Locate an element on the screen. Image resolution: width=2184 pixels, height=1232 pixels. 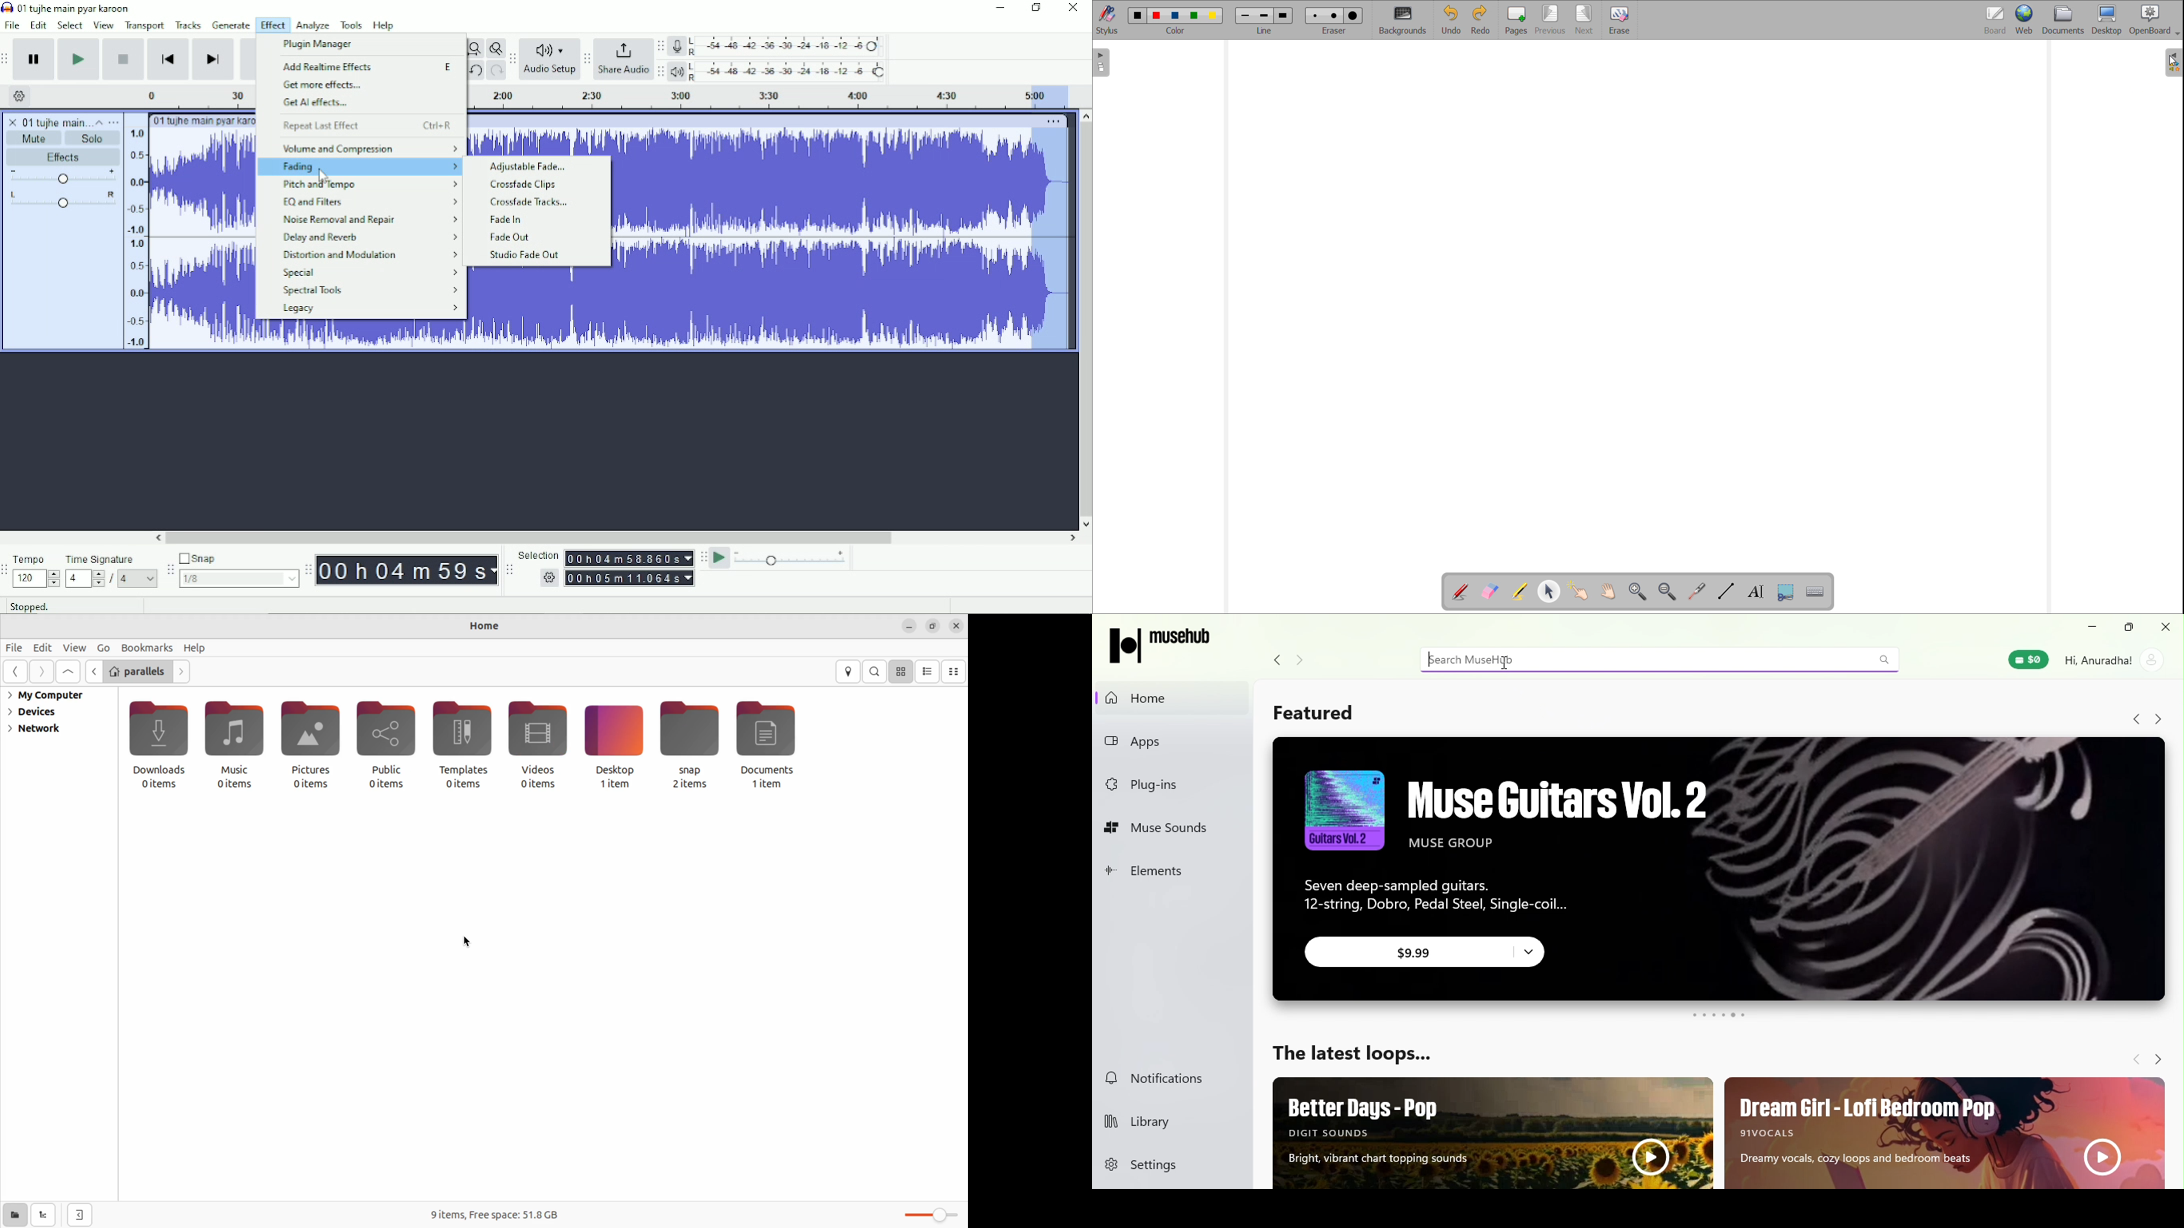
00h00m00.000s is located at coordinates (630, 578).